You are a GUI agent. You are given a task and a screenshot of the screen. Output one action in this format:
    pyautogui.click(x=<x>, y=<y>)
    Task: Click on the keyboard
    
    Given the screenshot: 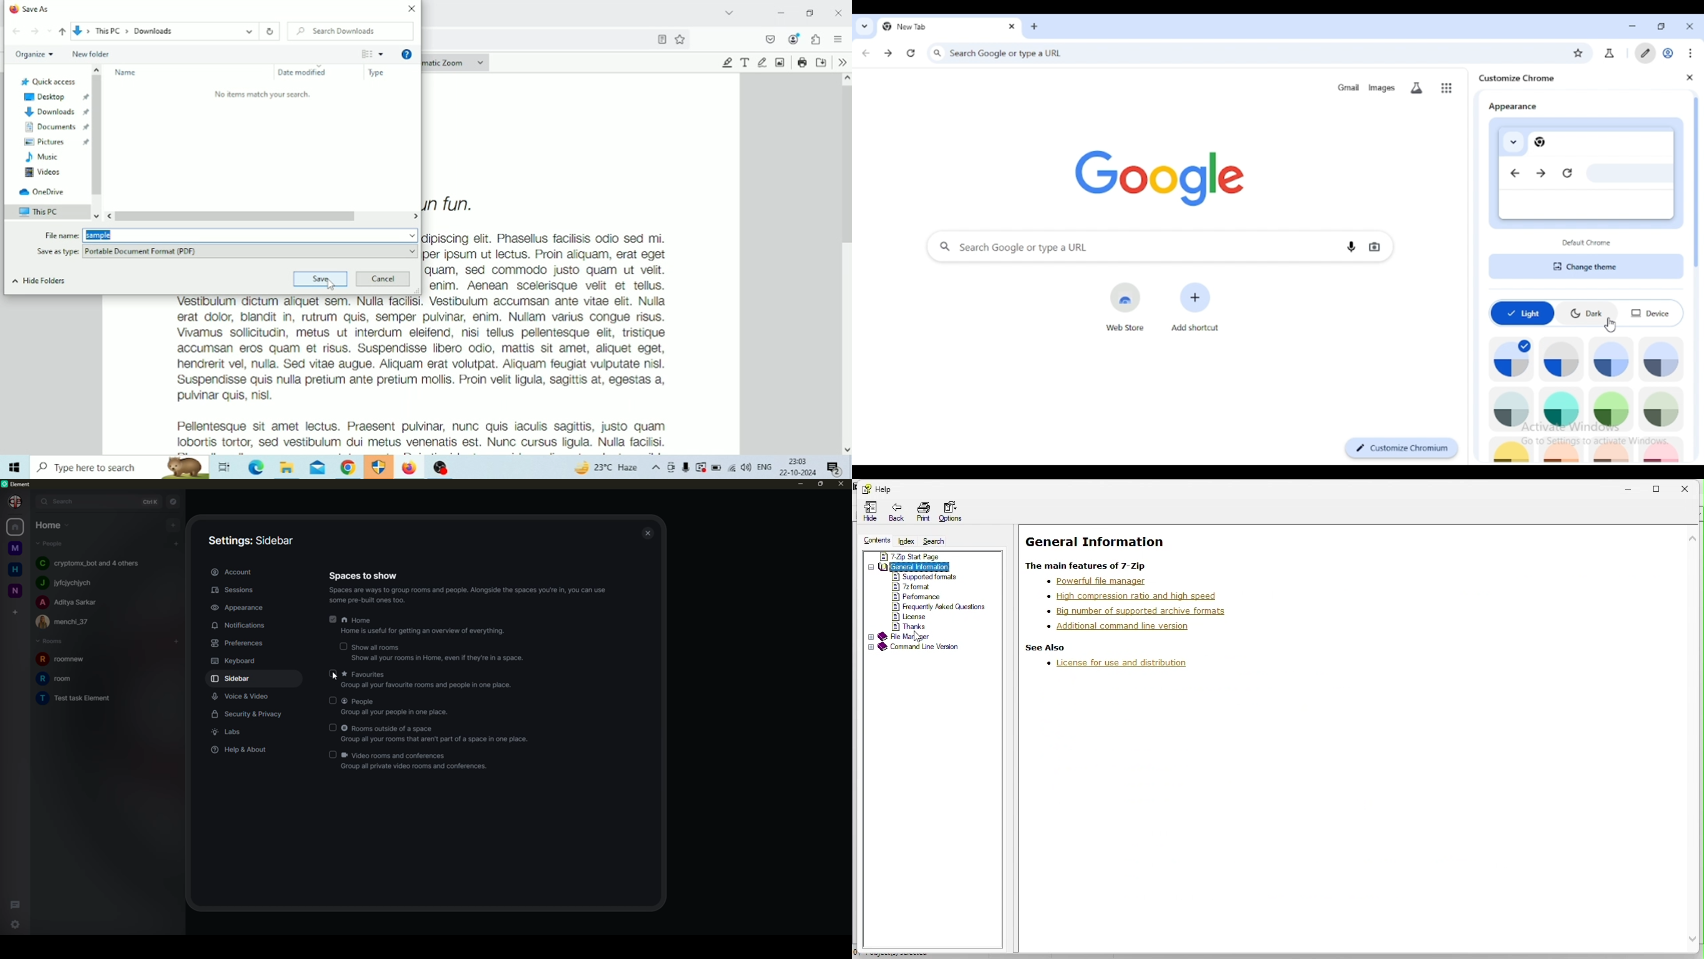 What is the action you would take?
    pyautogui.click(x=234, y=660)
    